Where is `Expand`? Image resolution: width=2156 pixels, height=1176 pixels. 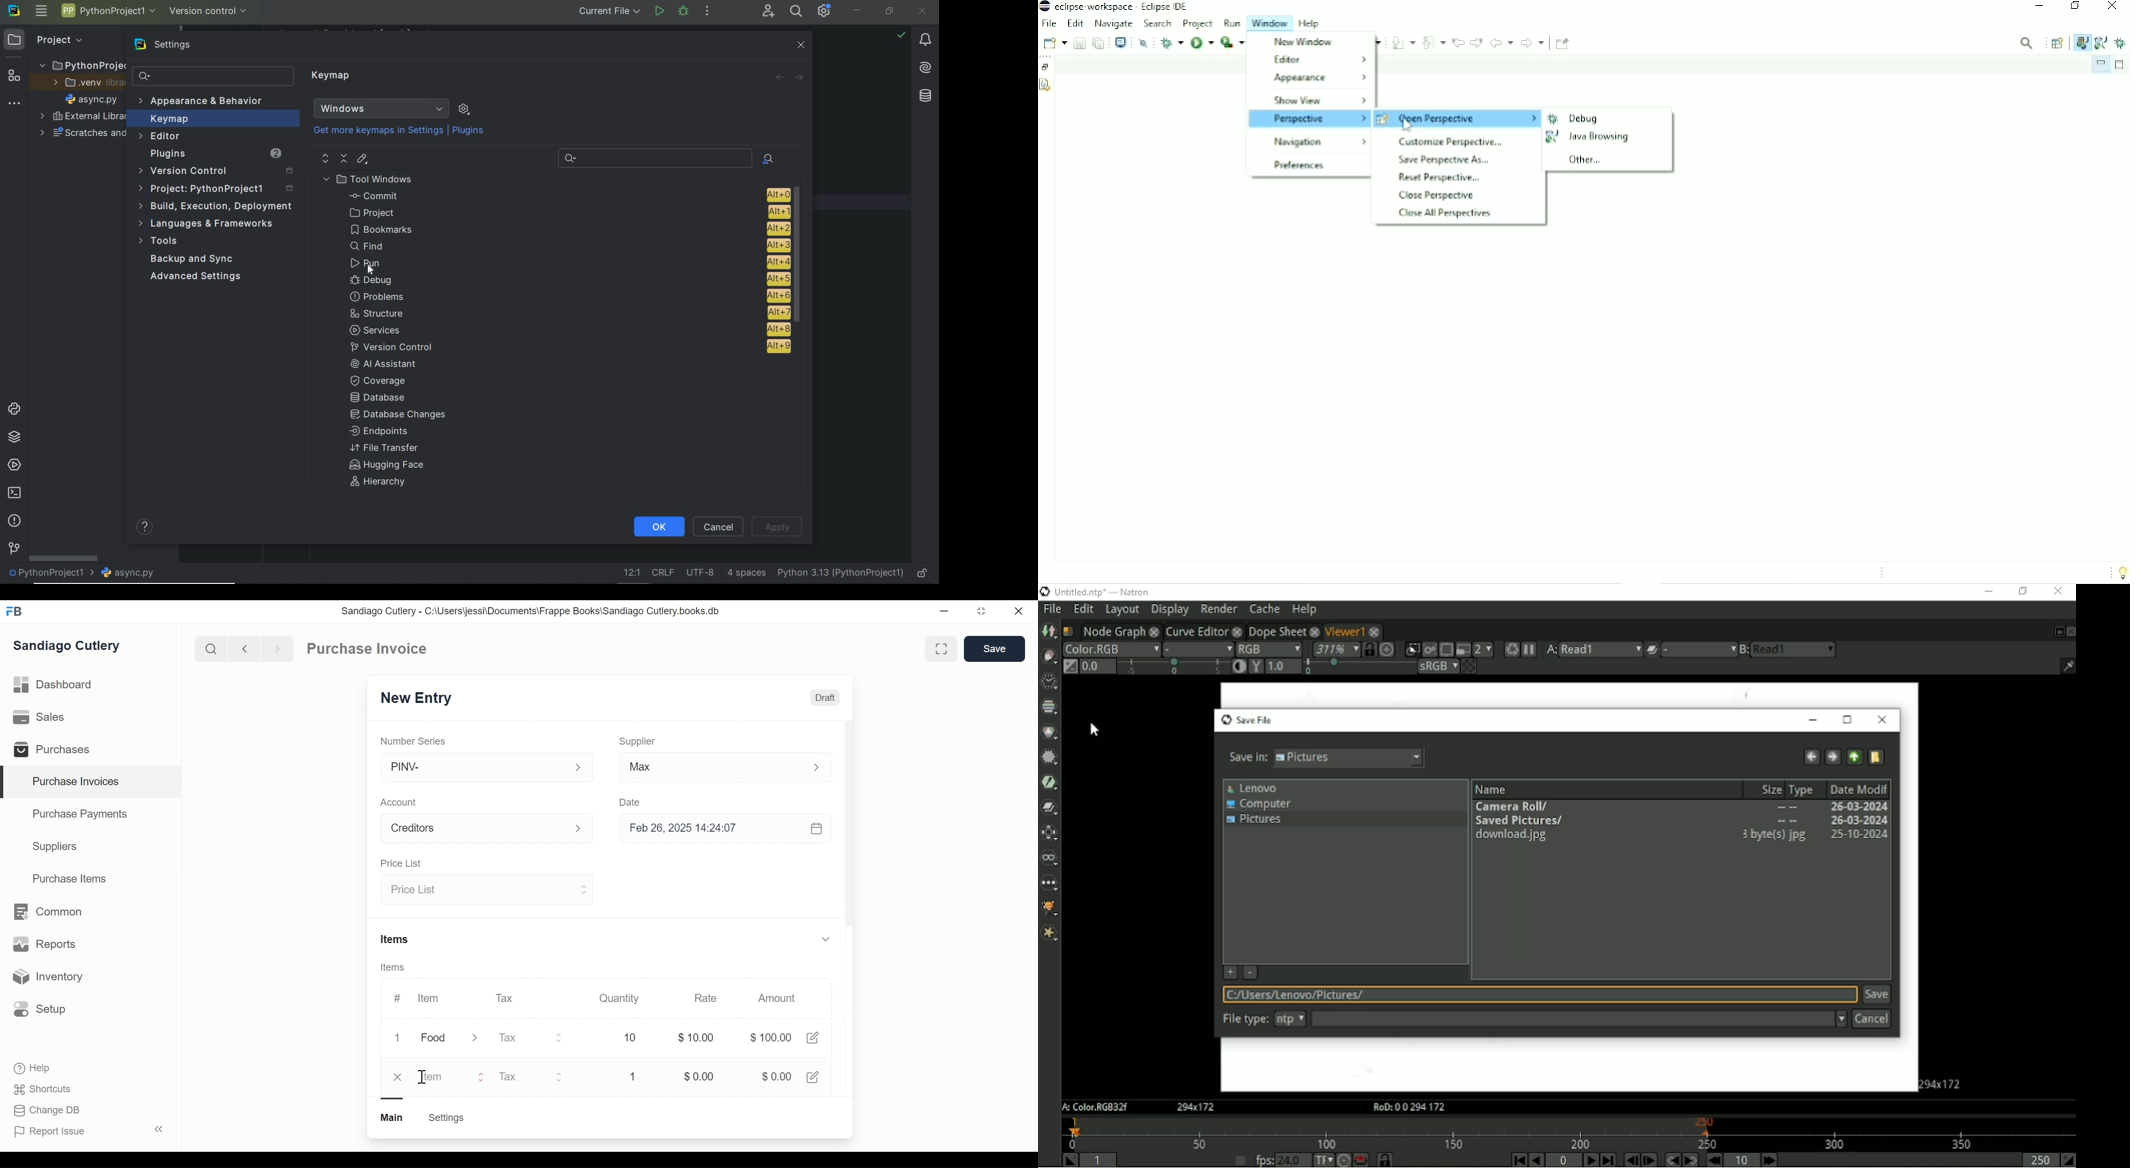
Expand is located at coordinates (475, 1039).